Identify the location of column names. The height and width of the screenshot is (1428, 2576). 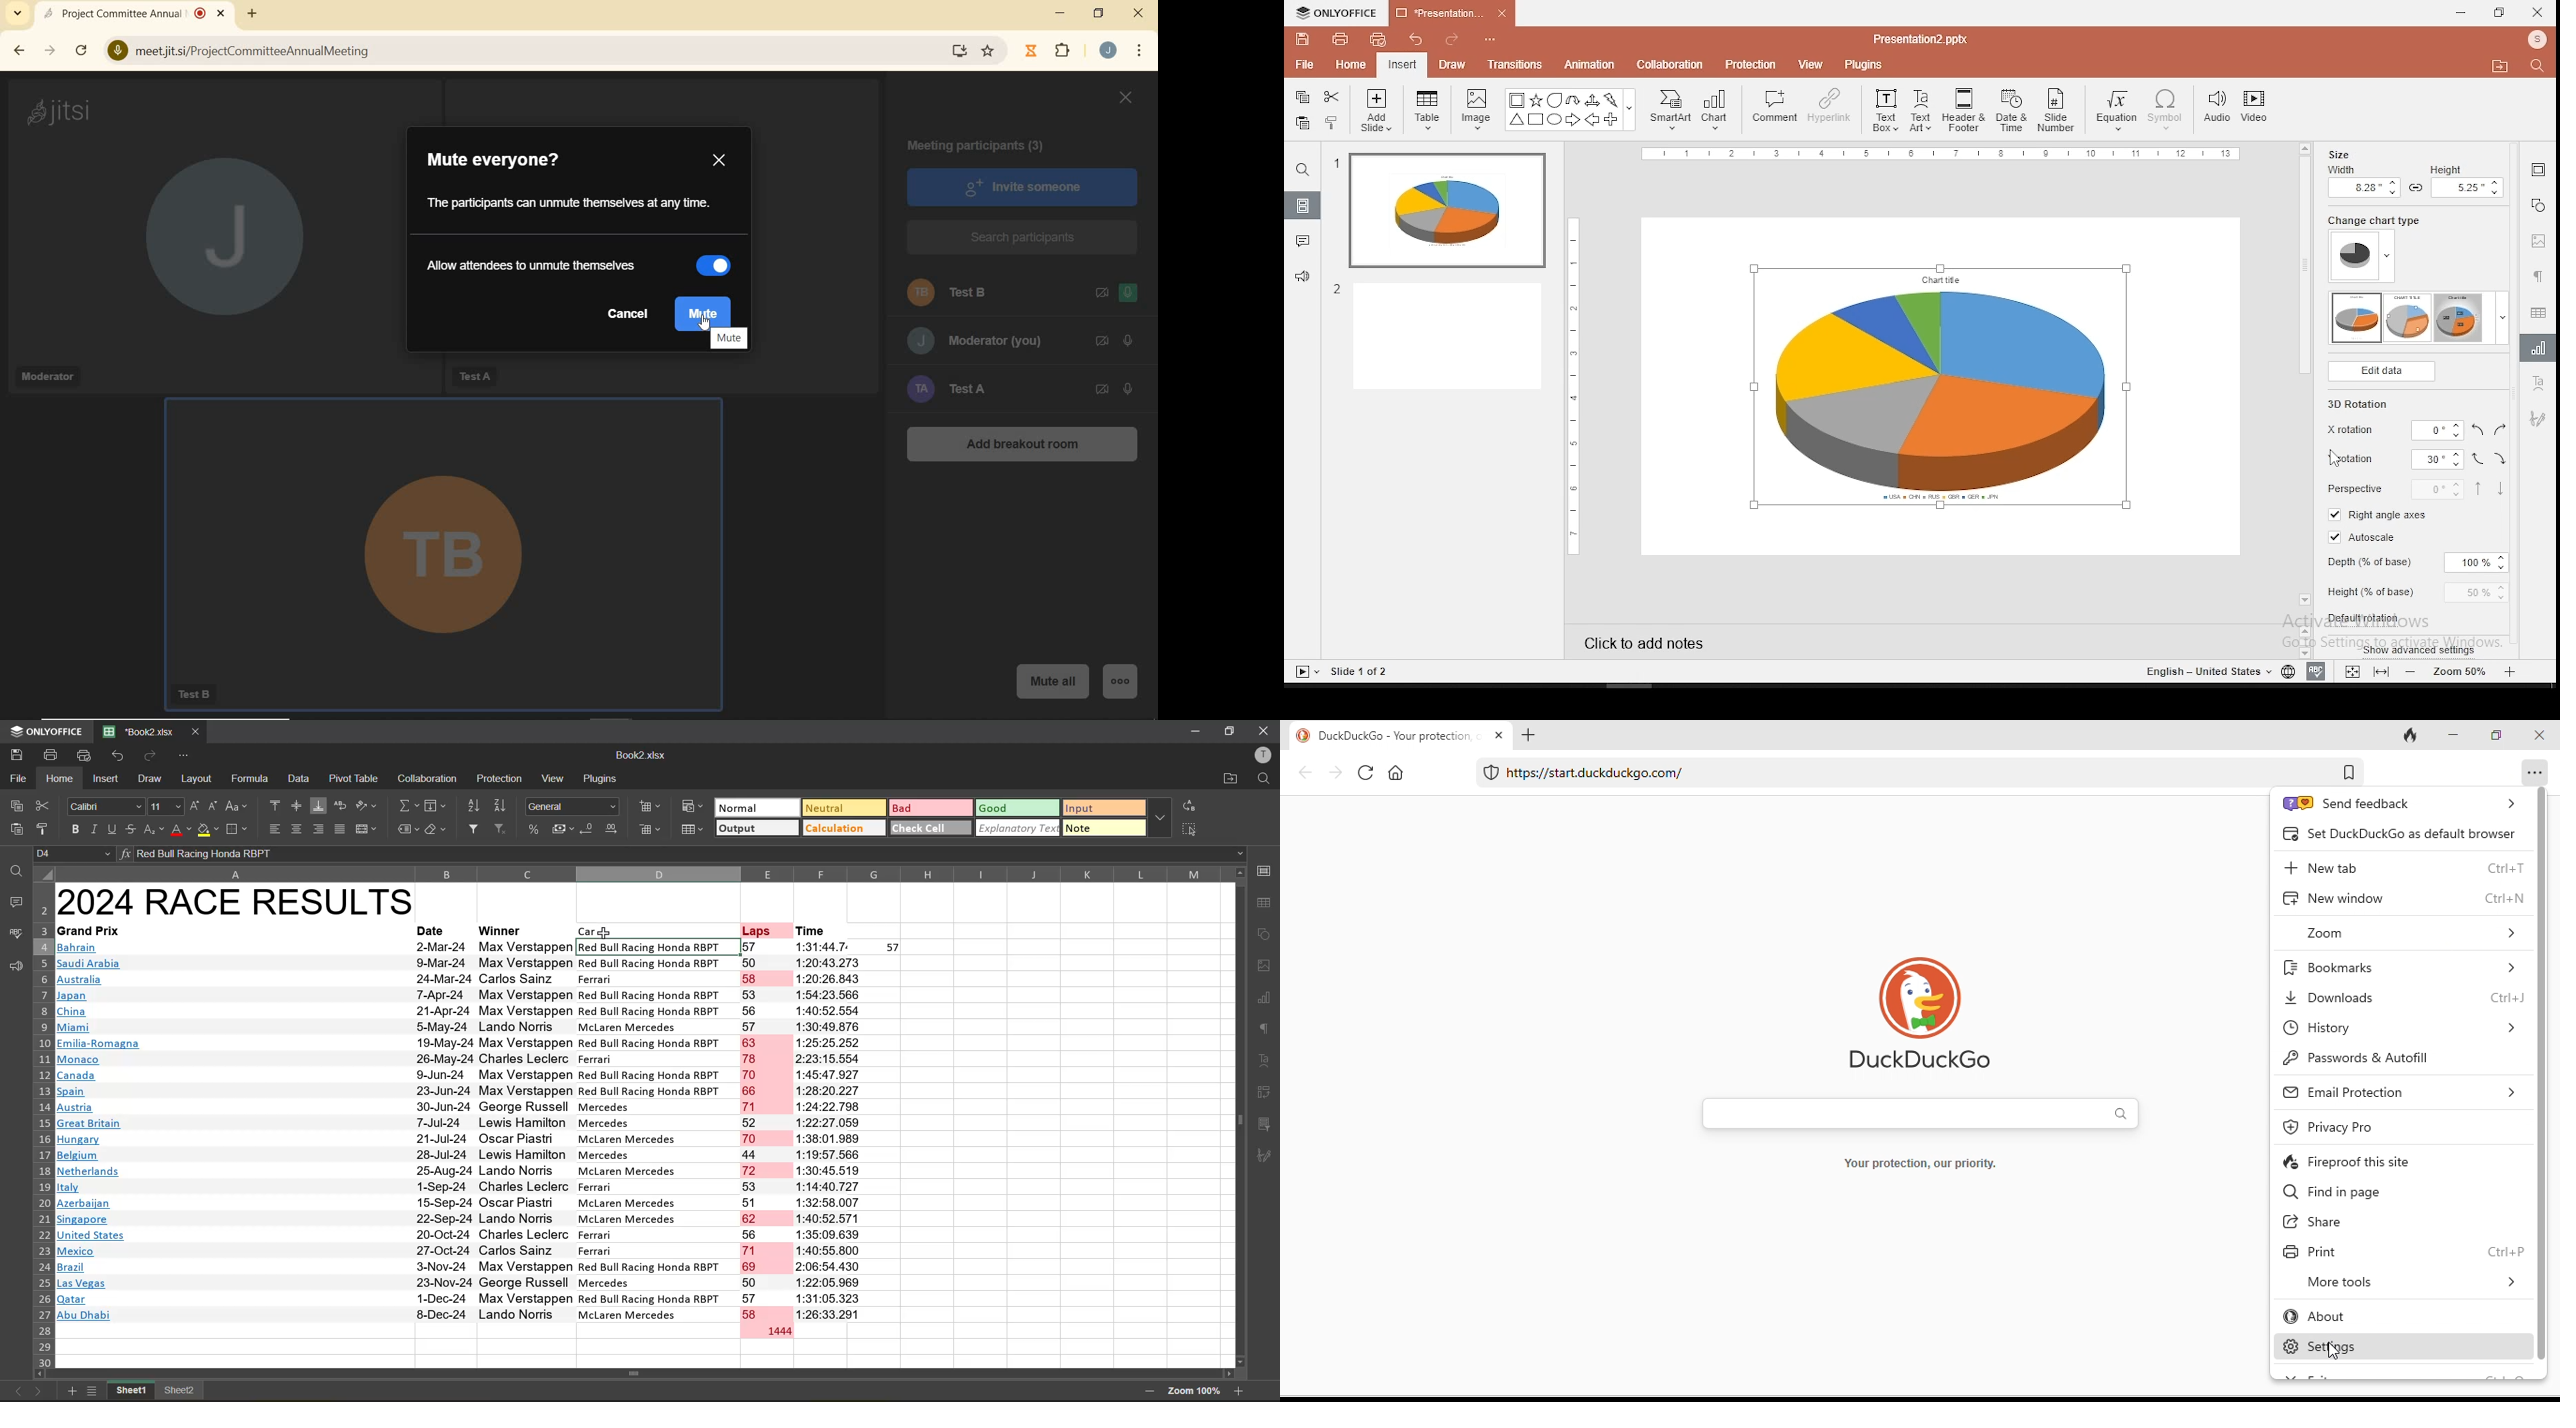
(639, 873).